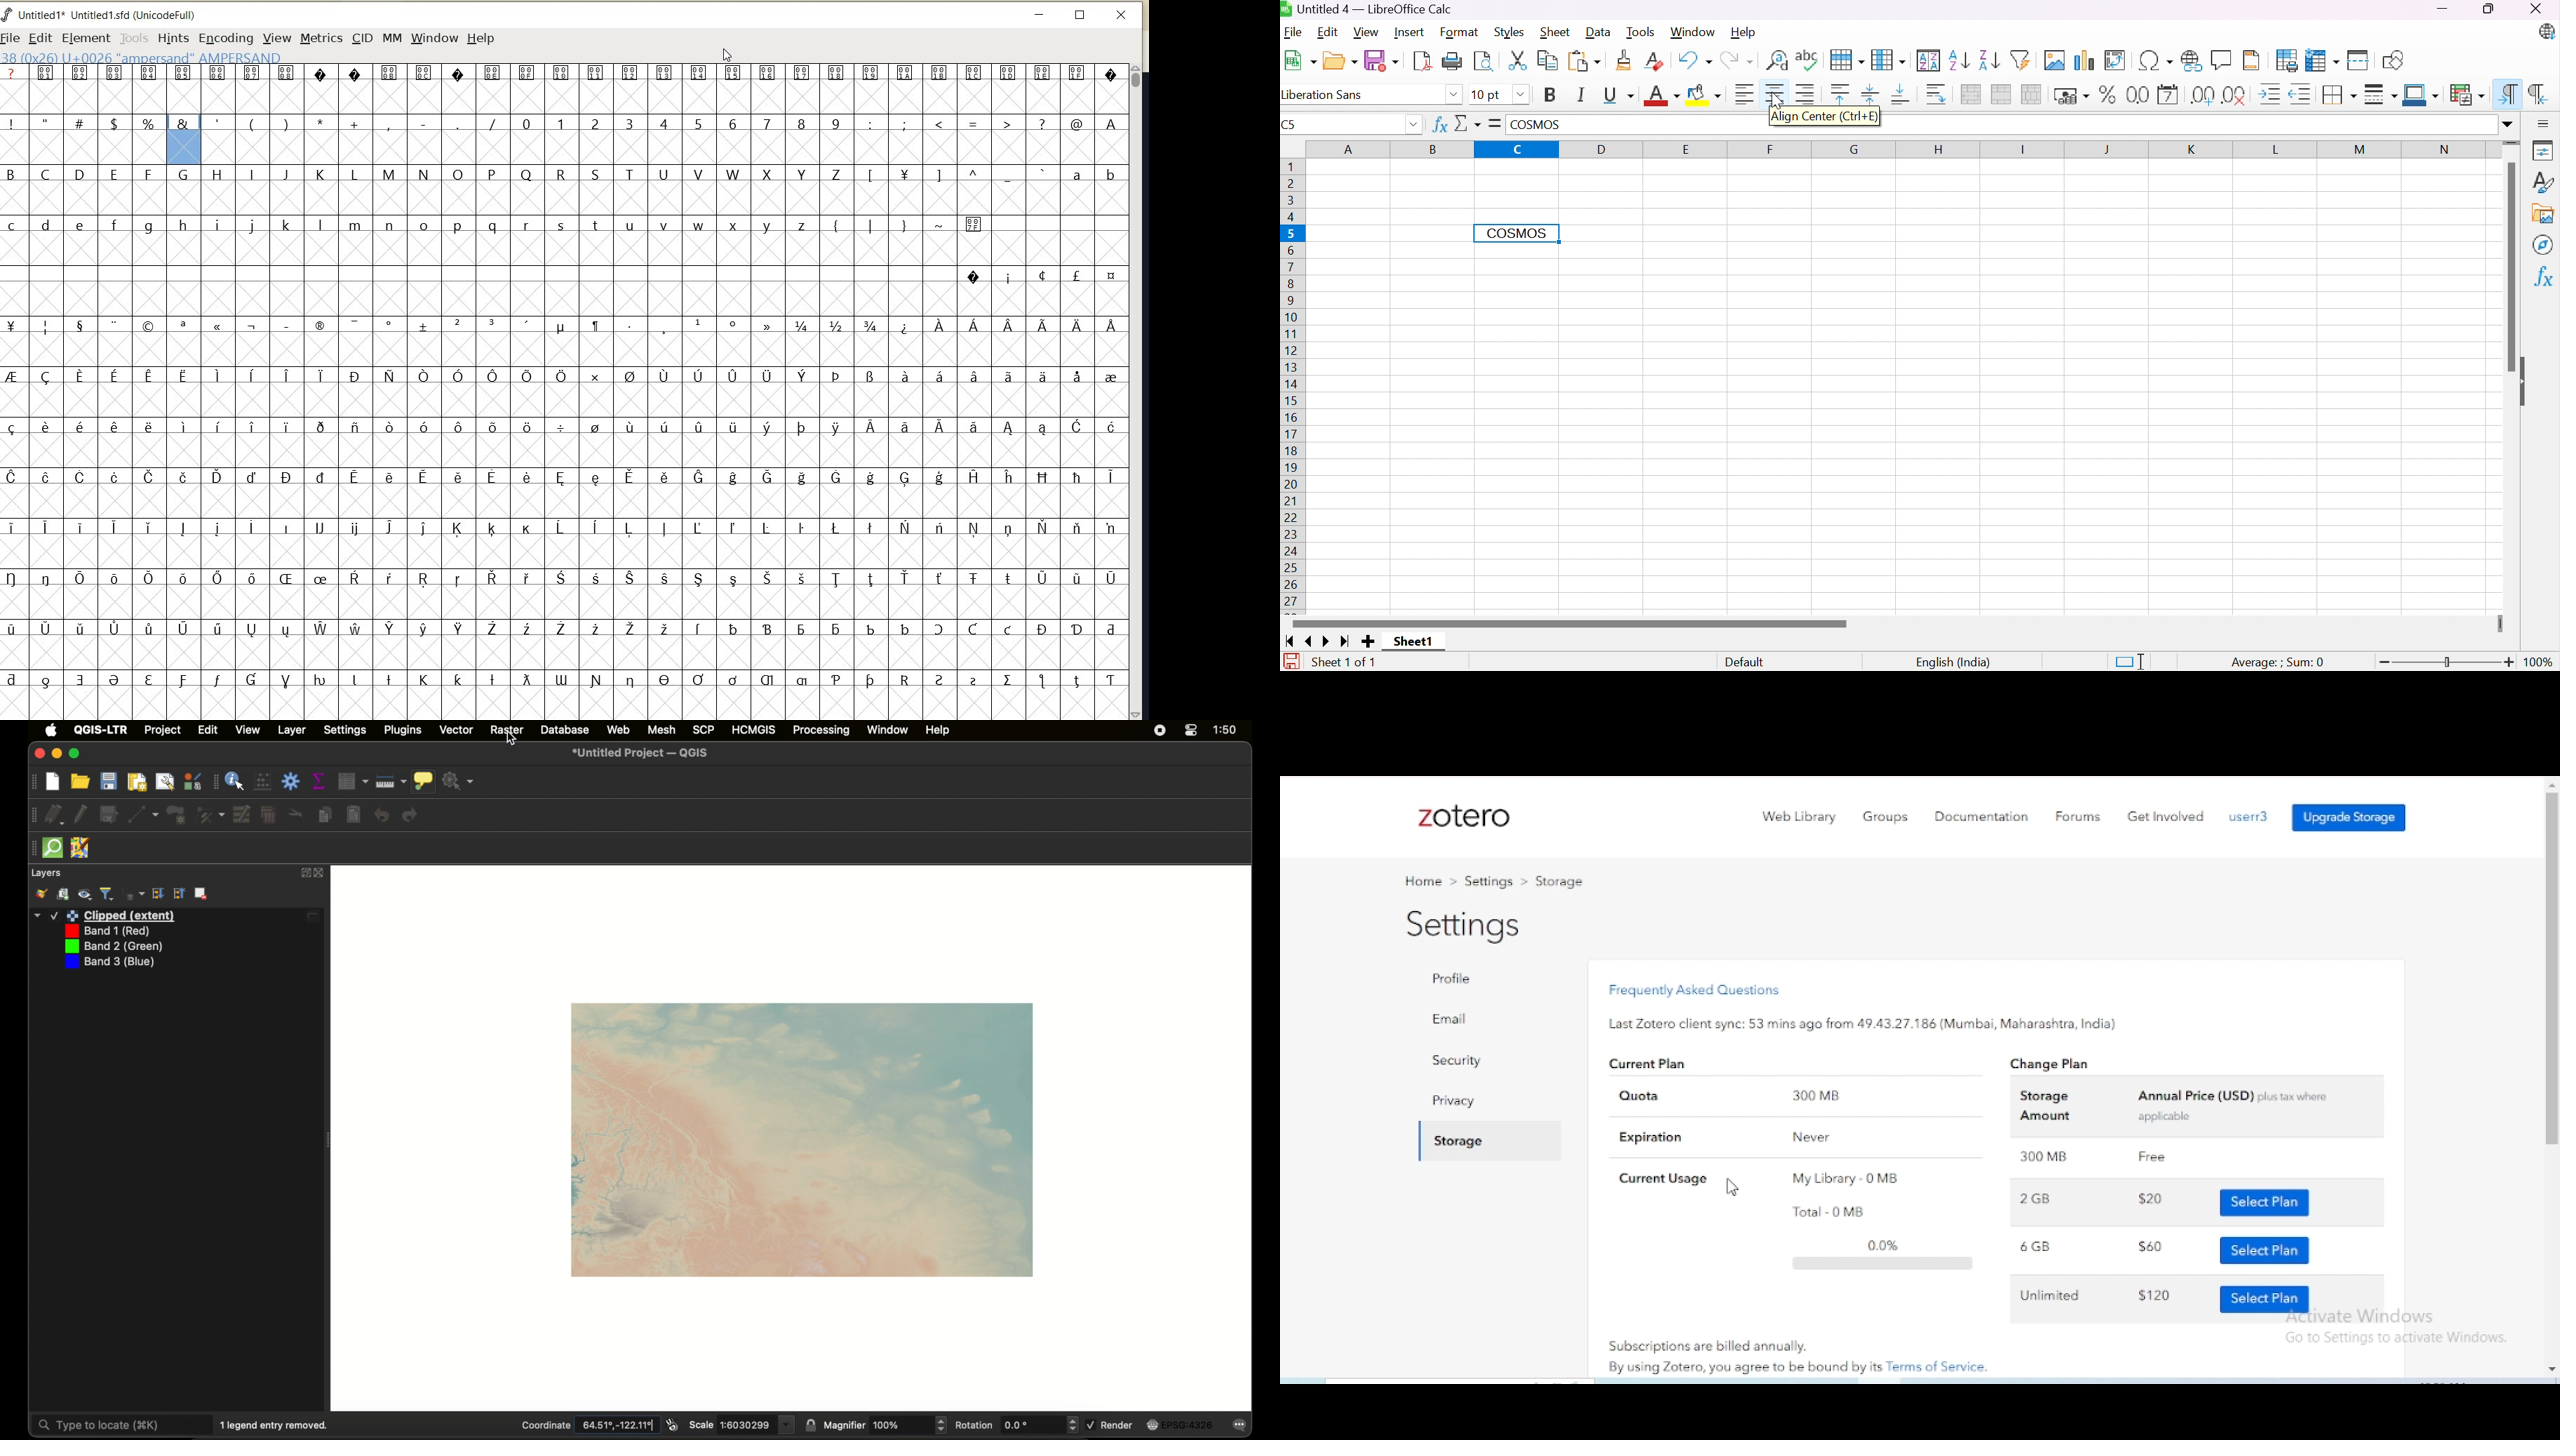  Describe the element at coordinates (1489, 95) in the screenshot. I see `` at that location.